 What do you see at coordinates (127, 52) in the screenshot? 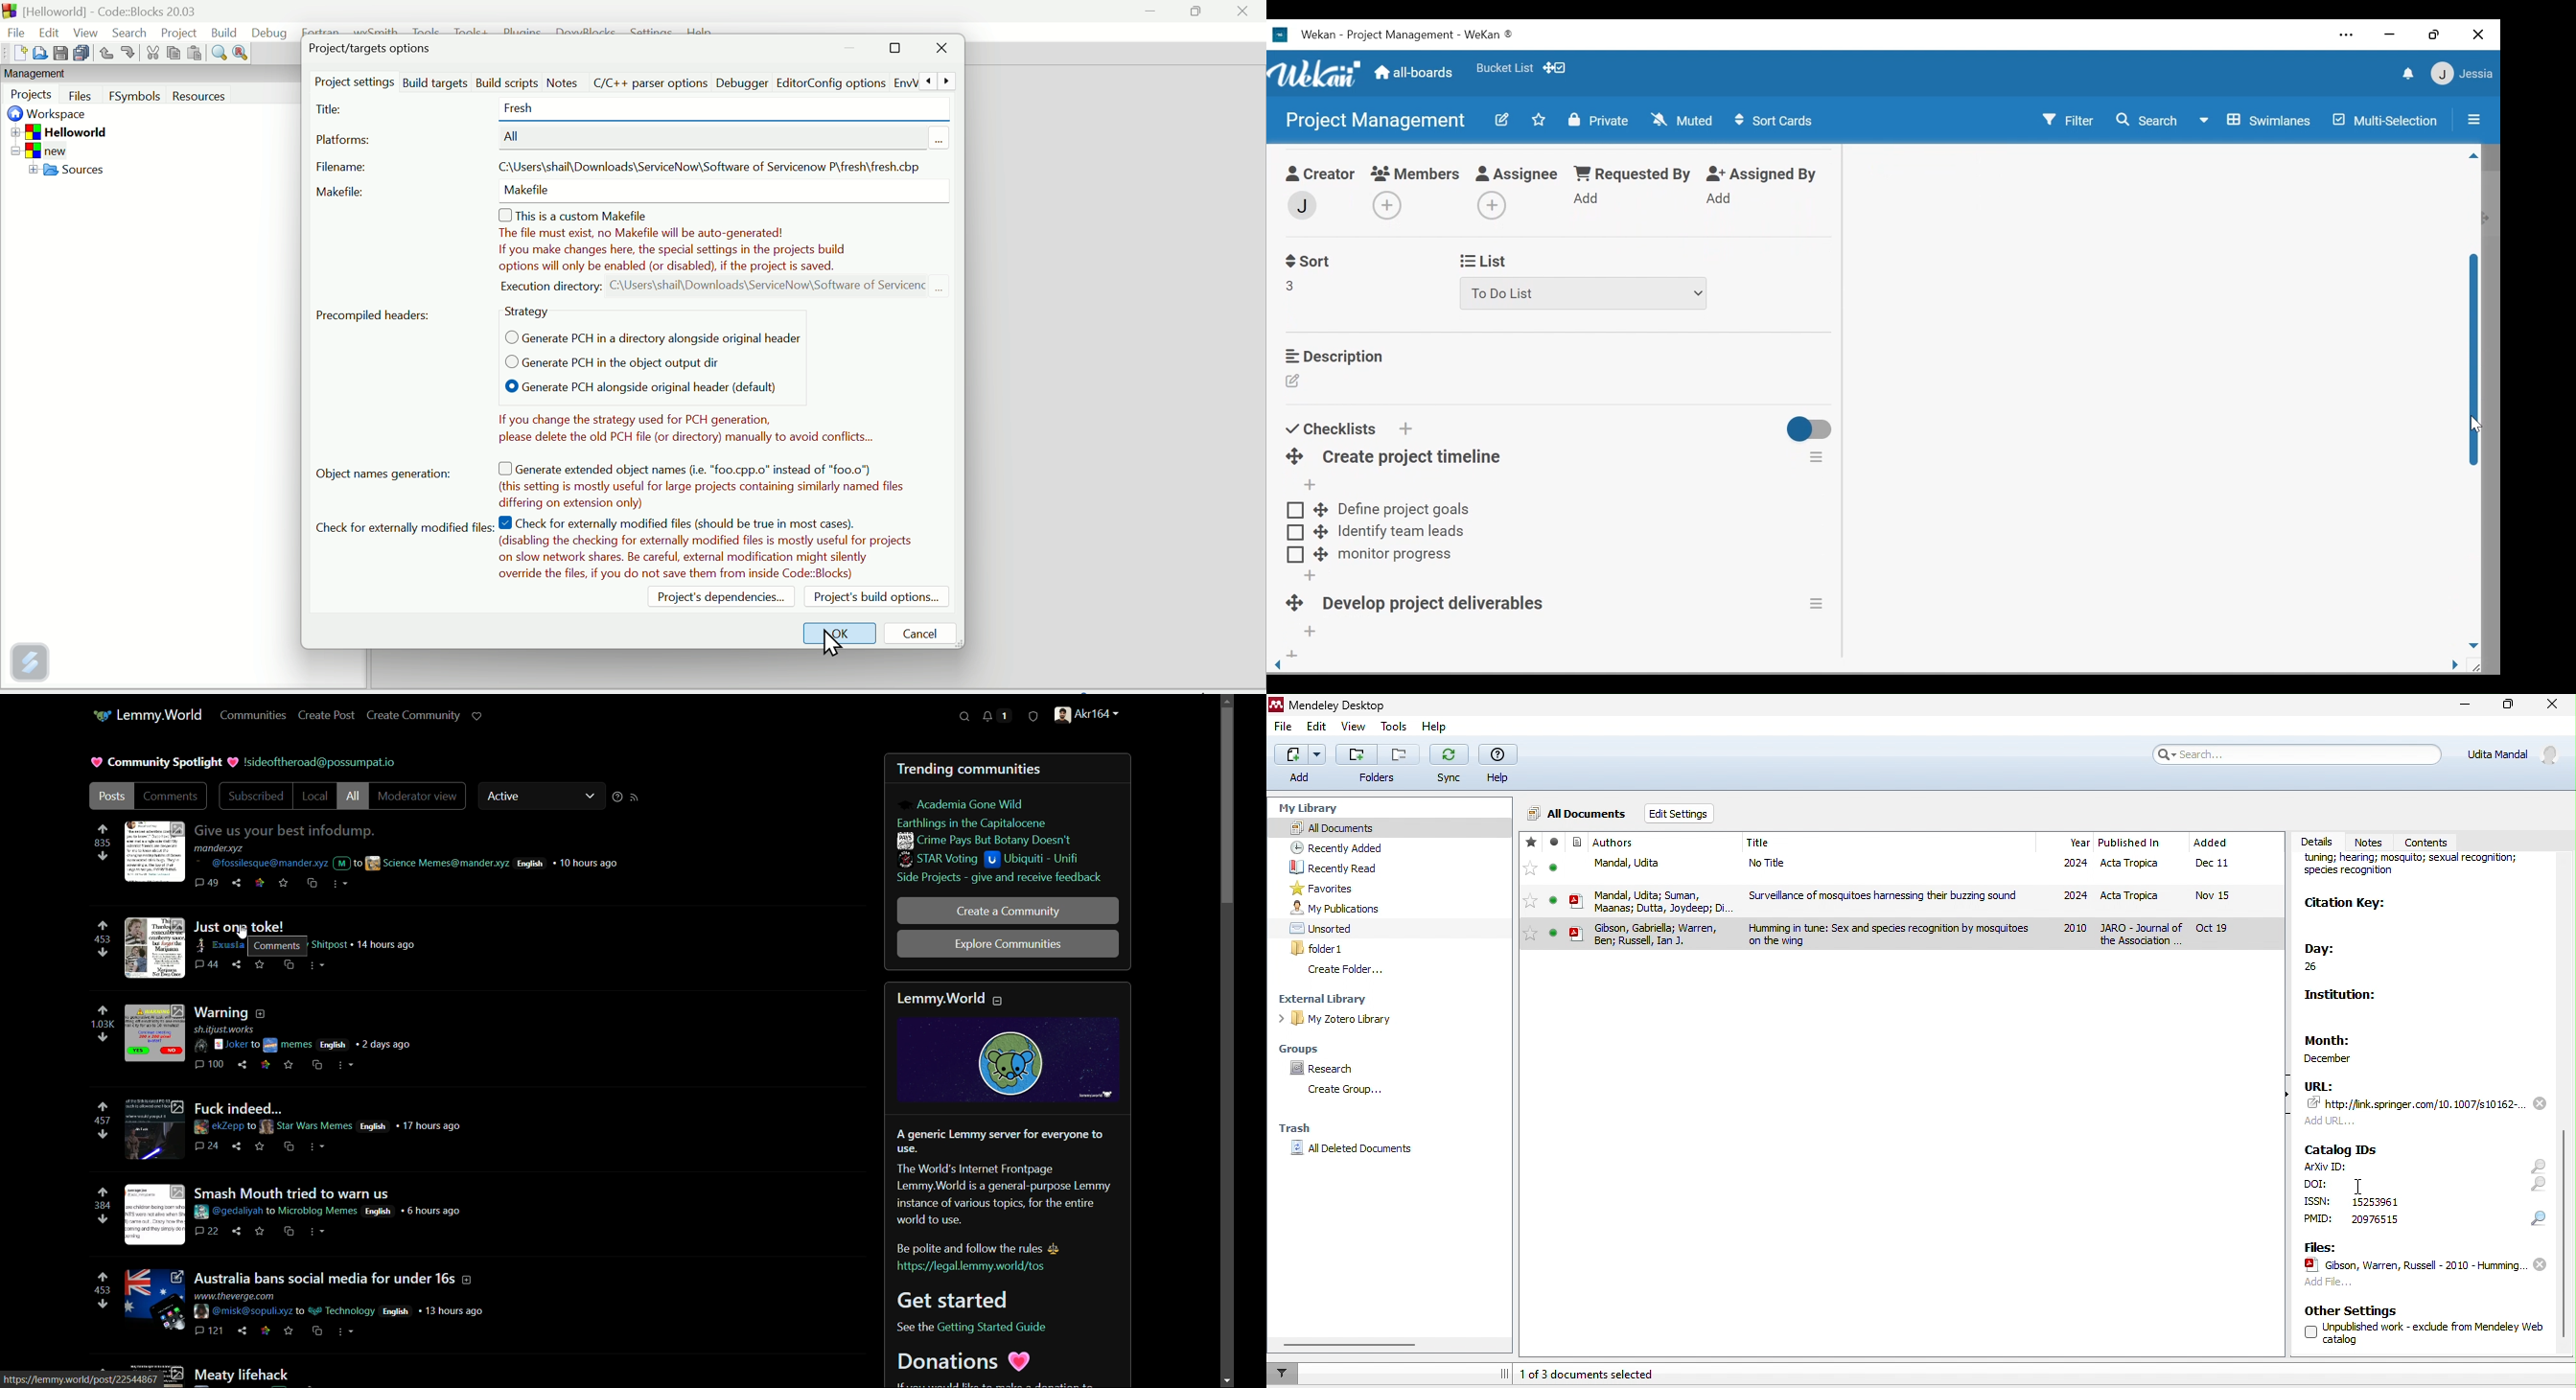
I see `` at bounding box center [127, 52].